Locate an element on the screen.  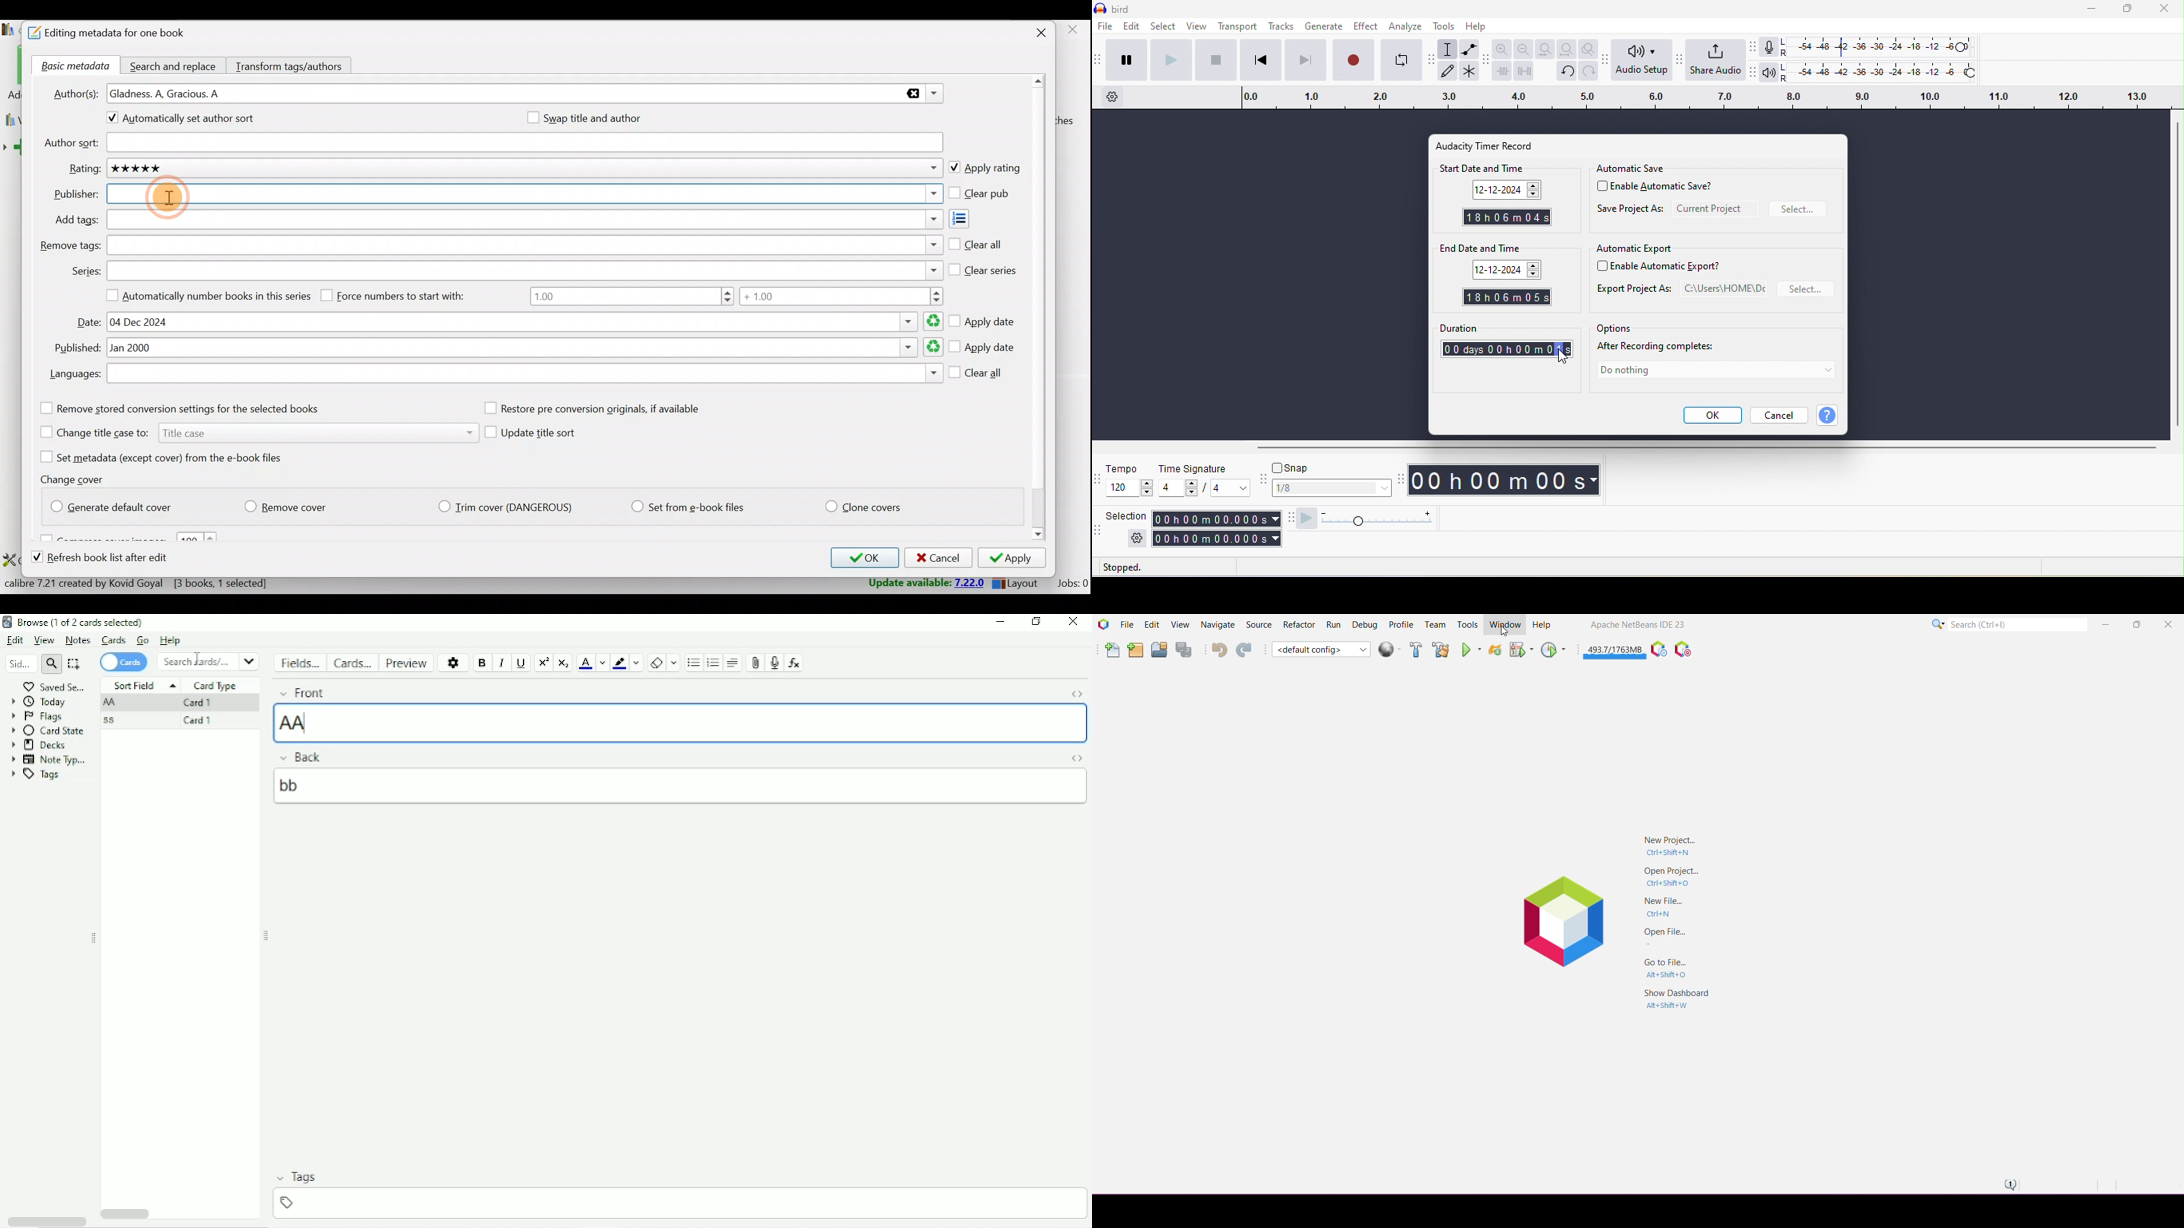
0days0hour1second is located at coordinates (1501, 350).